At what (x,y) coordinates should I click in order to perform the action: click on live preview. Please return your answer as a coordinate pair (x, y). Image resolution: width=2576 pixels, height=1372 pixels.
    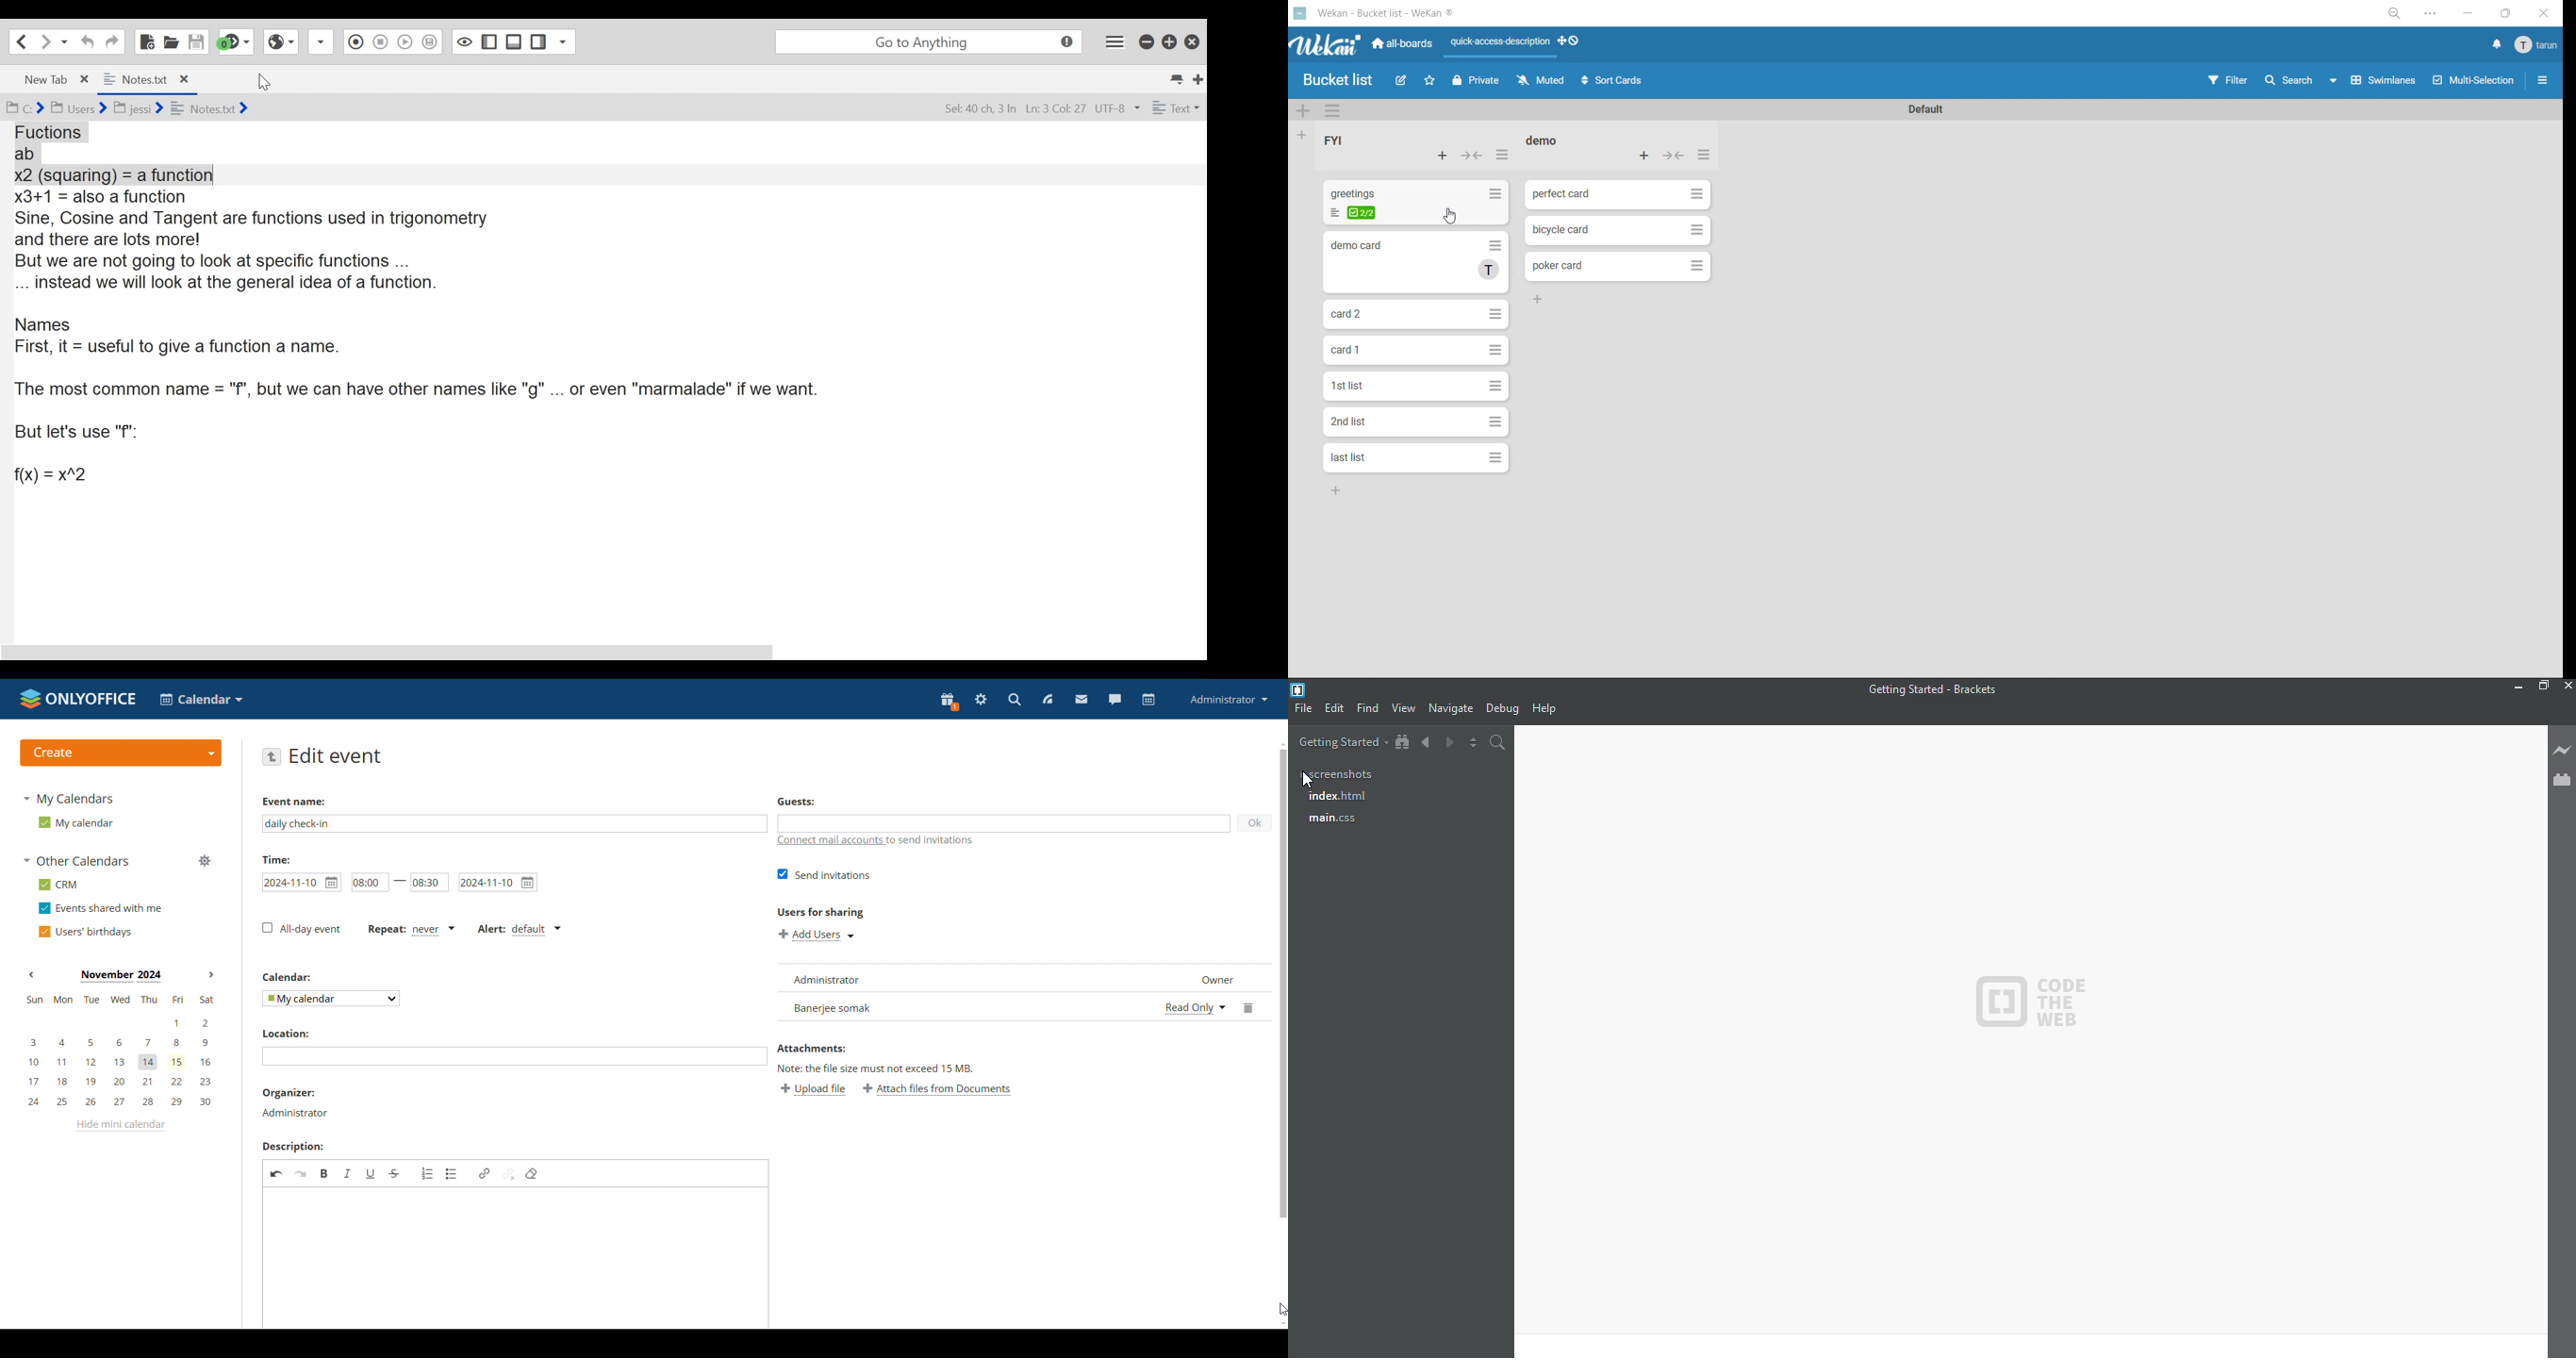
    Looking at the image, I should click on (2562, 750).